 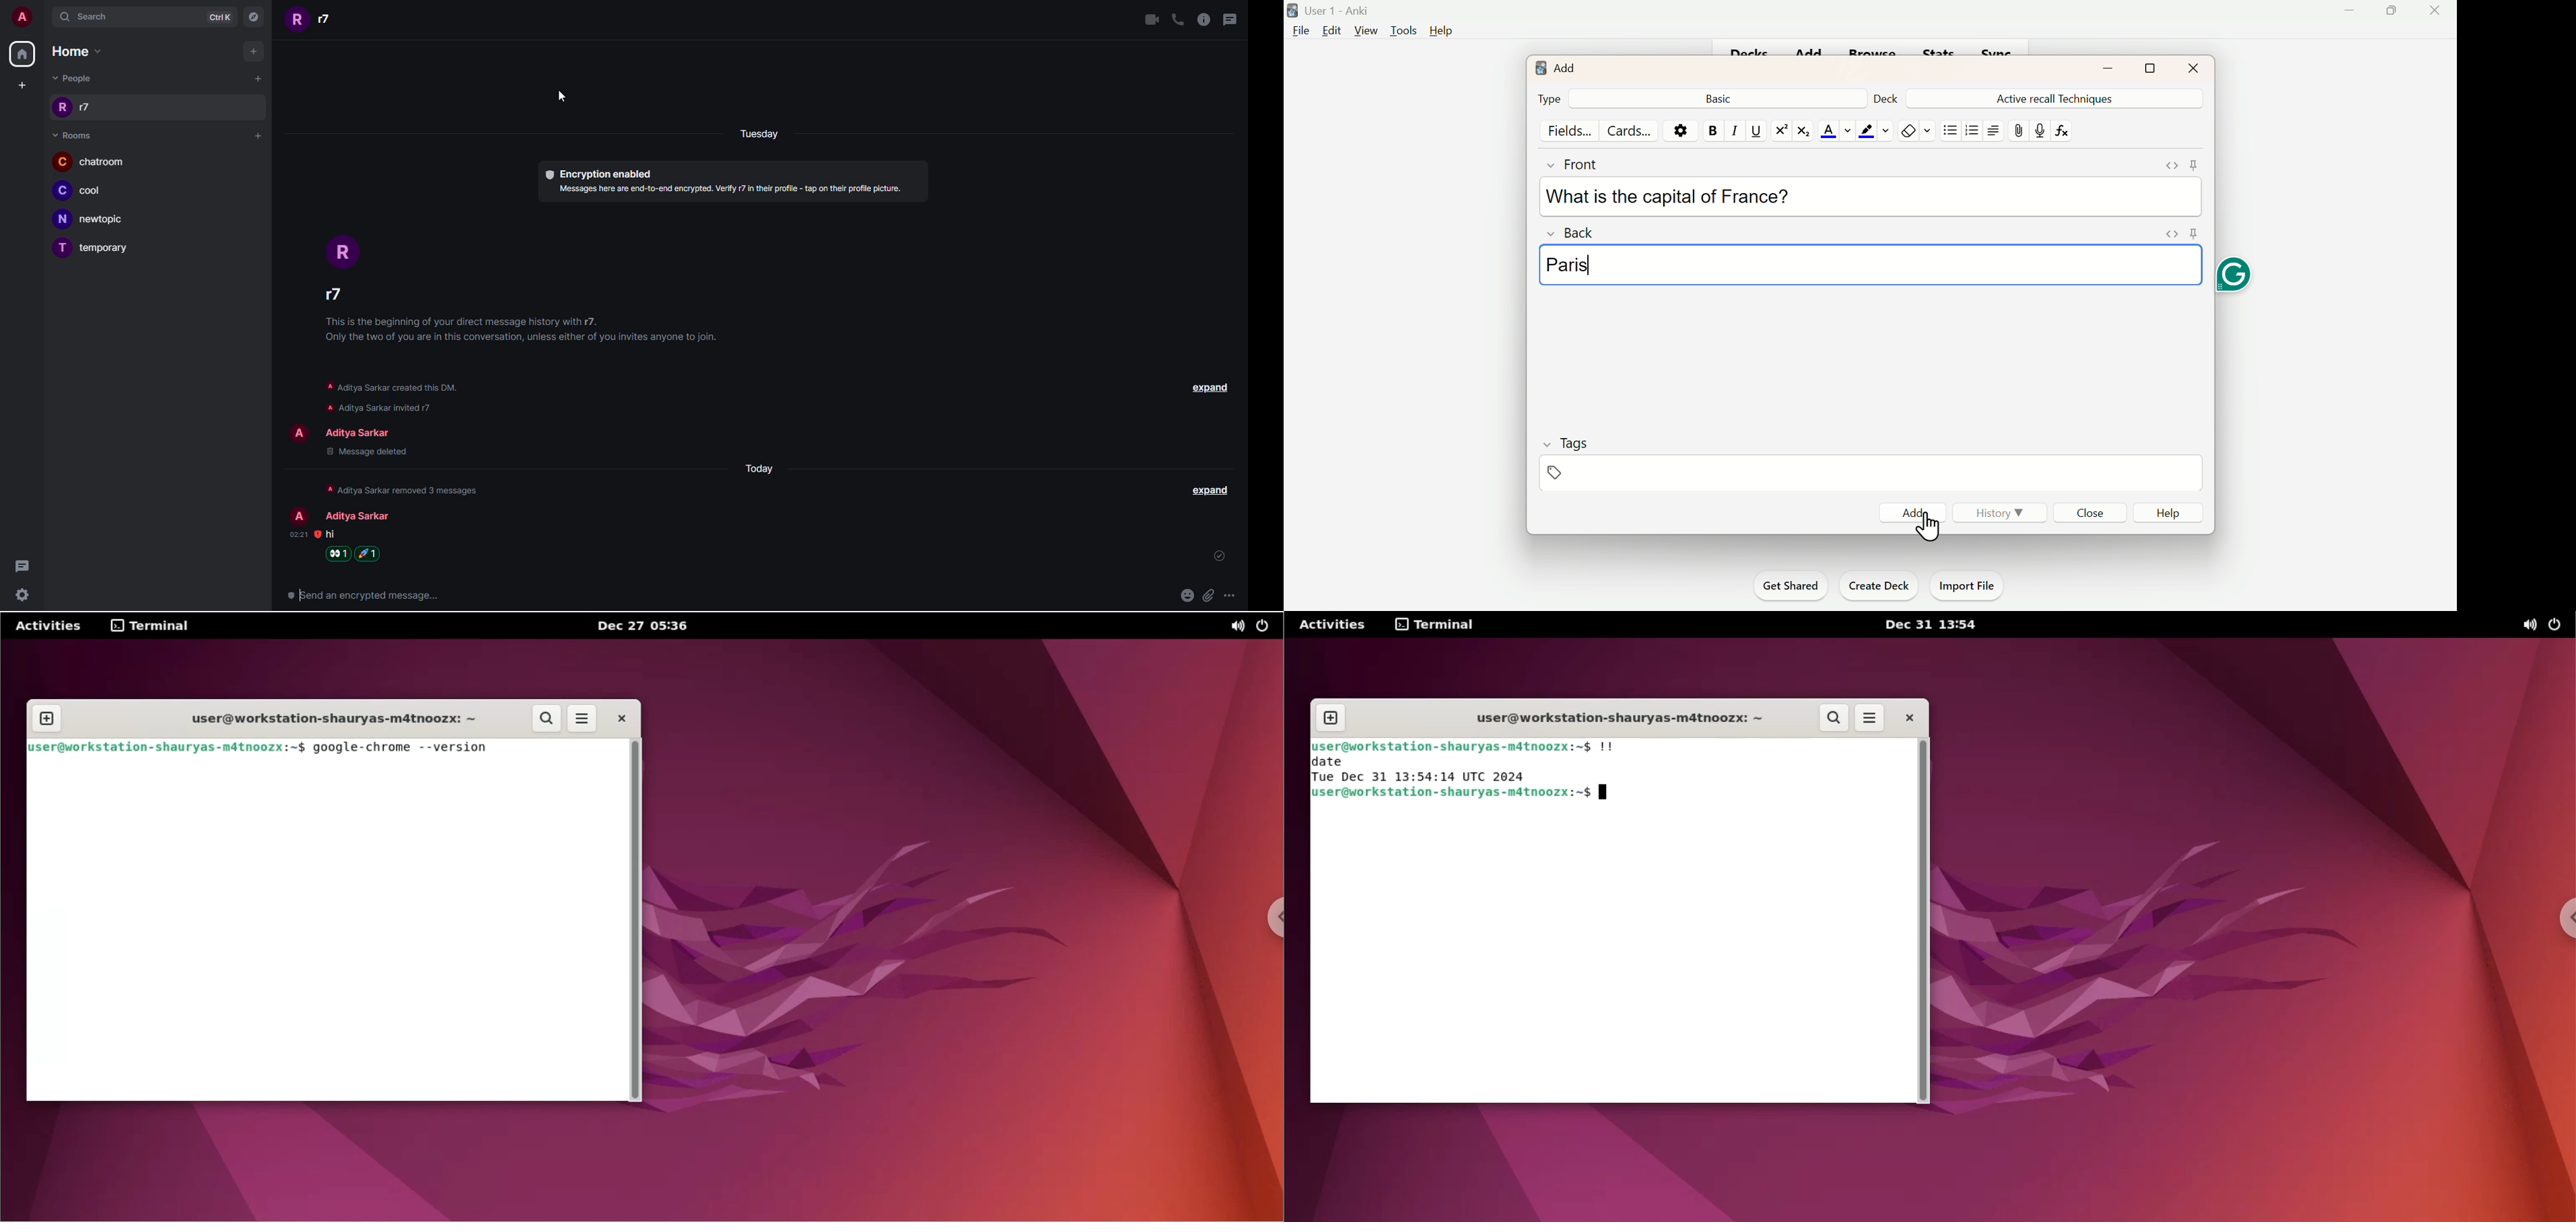 What do you see at coordinates (73, 135) in the screenshot?
I see `room` at bounding box center [73, 135].